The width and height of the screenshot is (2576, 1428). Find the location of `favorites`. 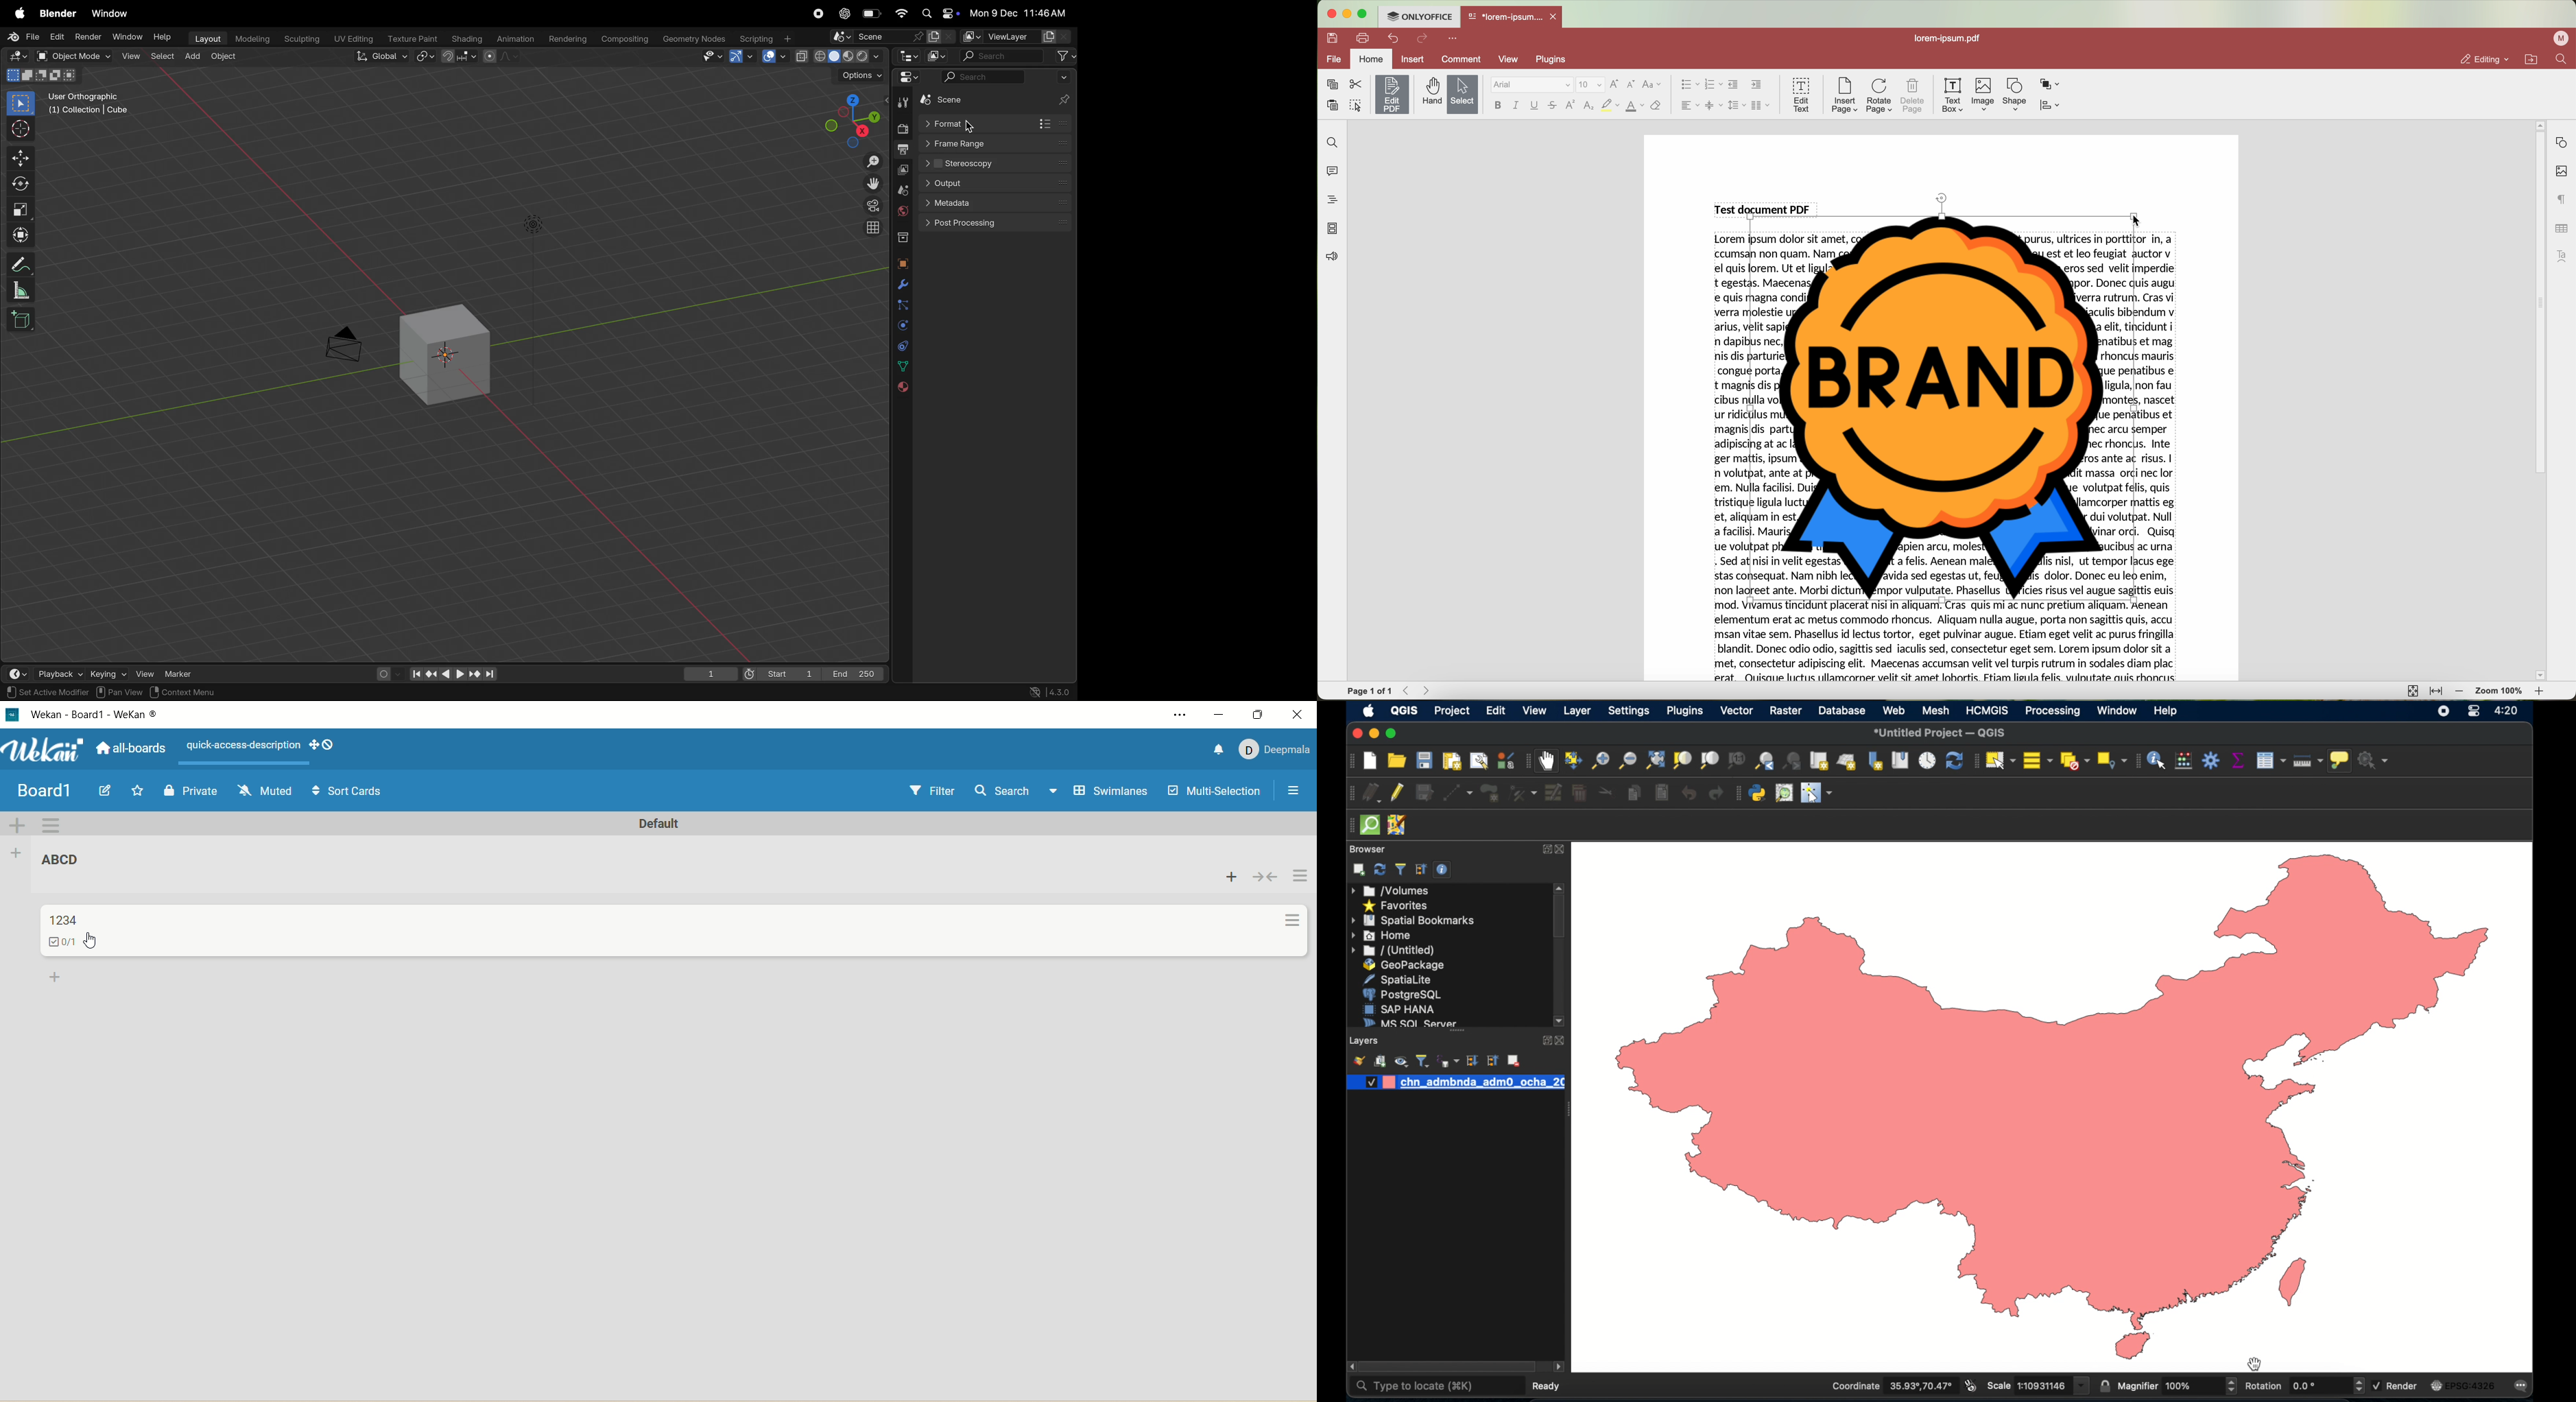

favorites is located at coordinates (1395, 906).